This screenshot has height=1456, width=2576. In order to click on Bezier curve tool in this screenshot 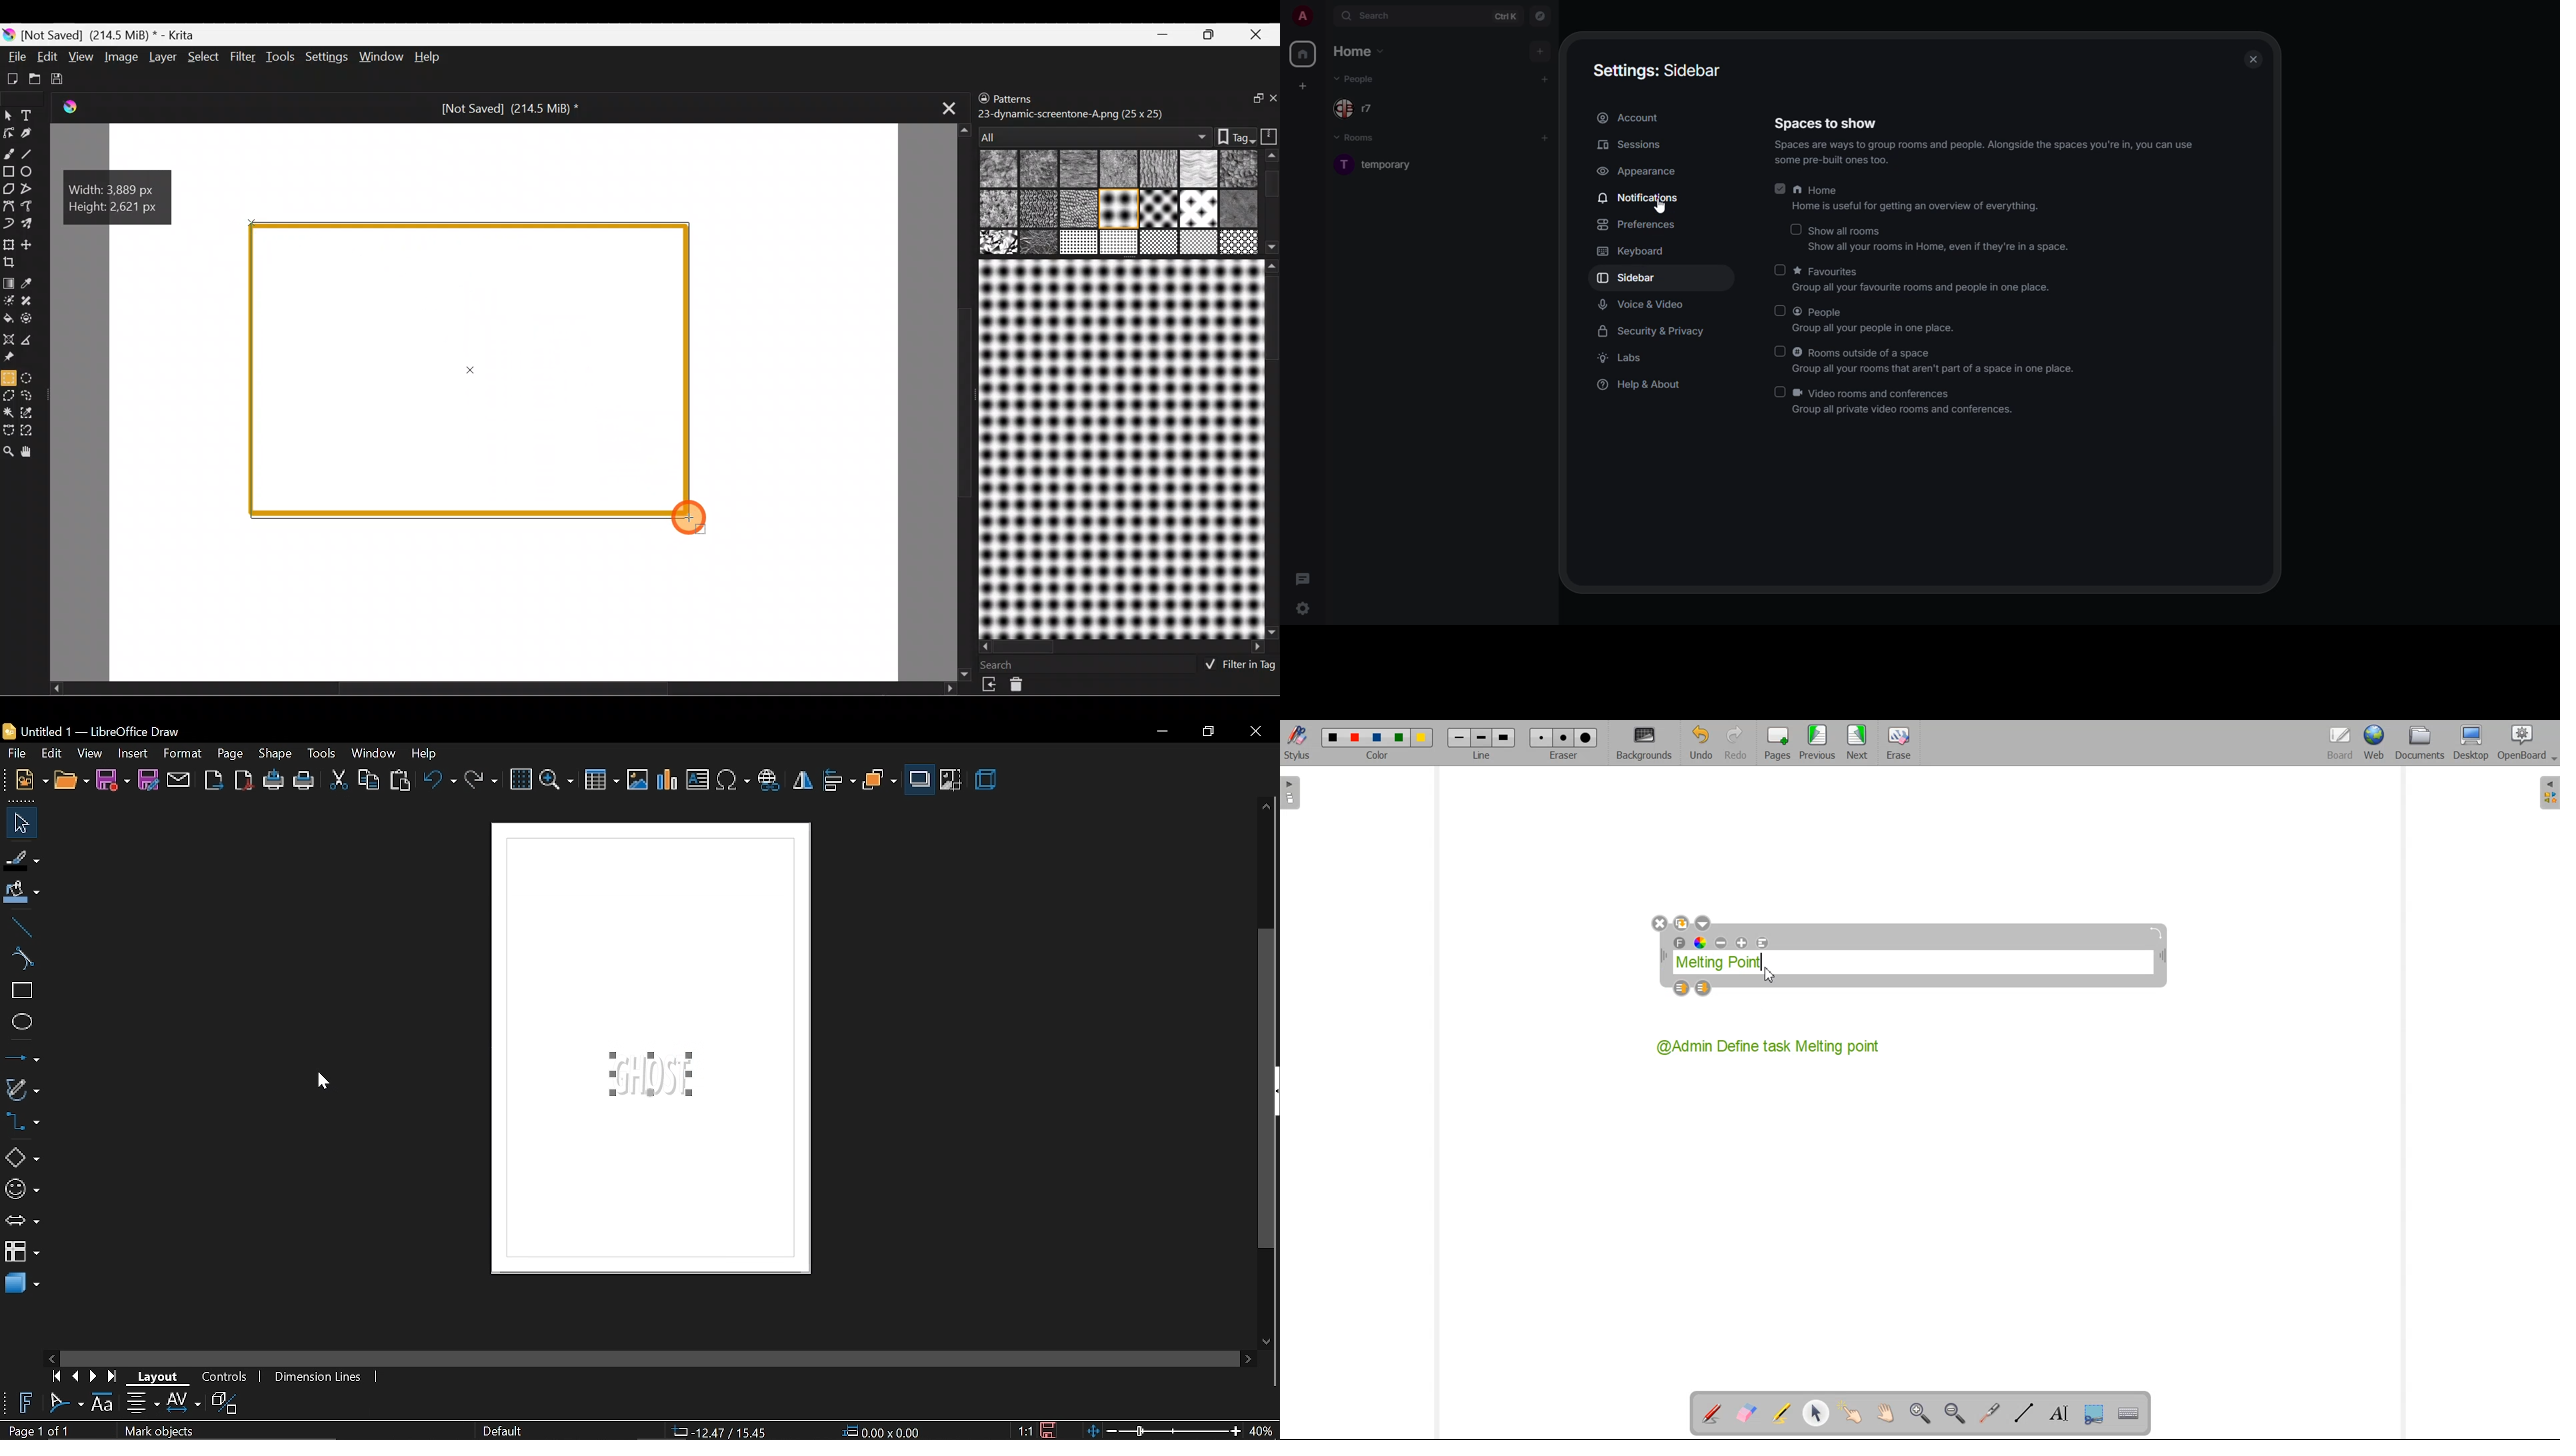, I will do `click(8, 207)`.